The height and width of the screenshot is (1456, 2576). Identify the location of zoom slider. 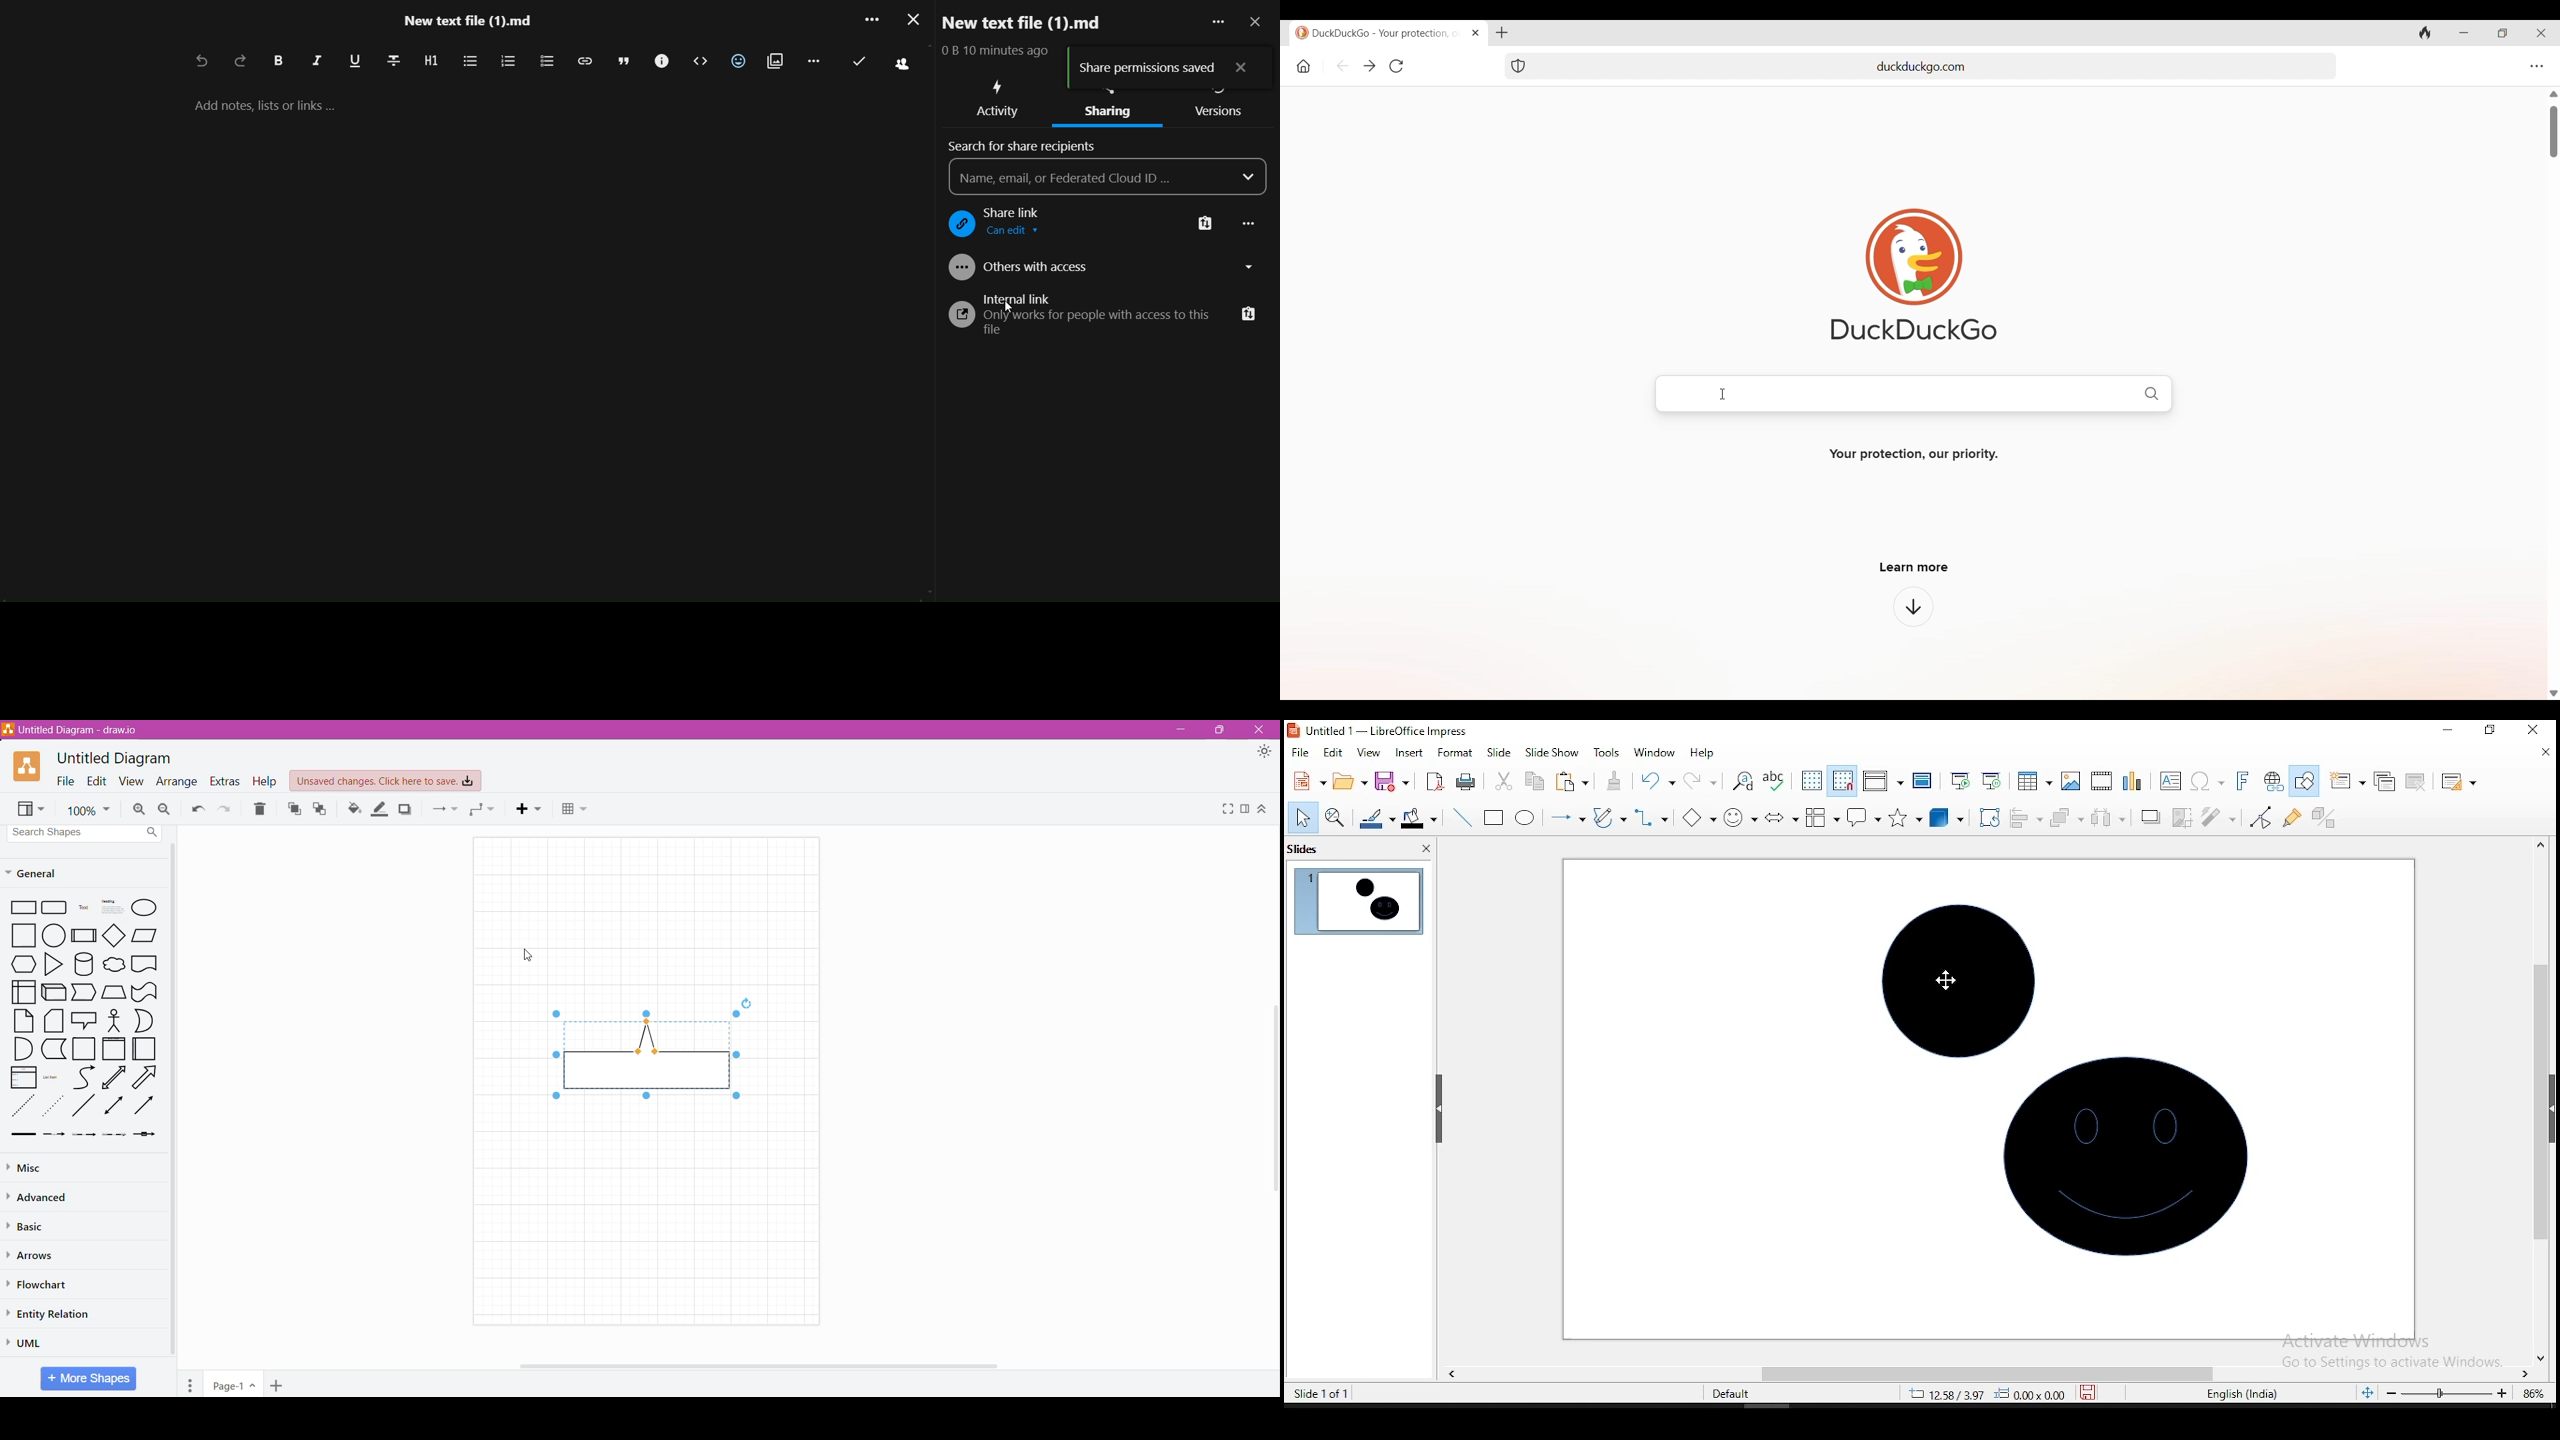
(2441, 1395).